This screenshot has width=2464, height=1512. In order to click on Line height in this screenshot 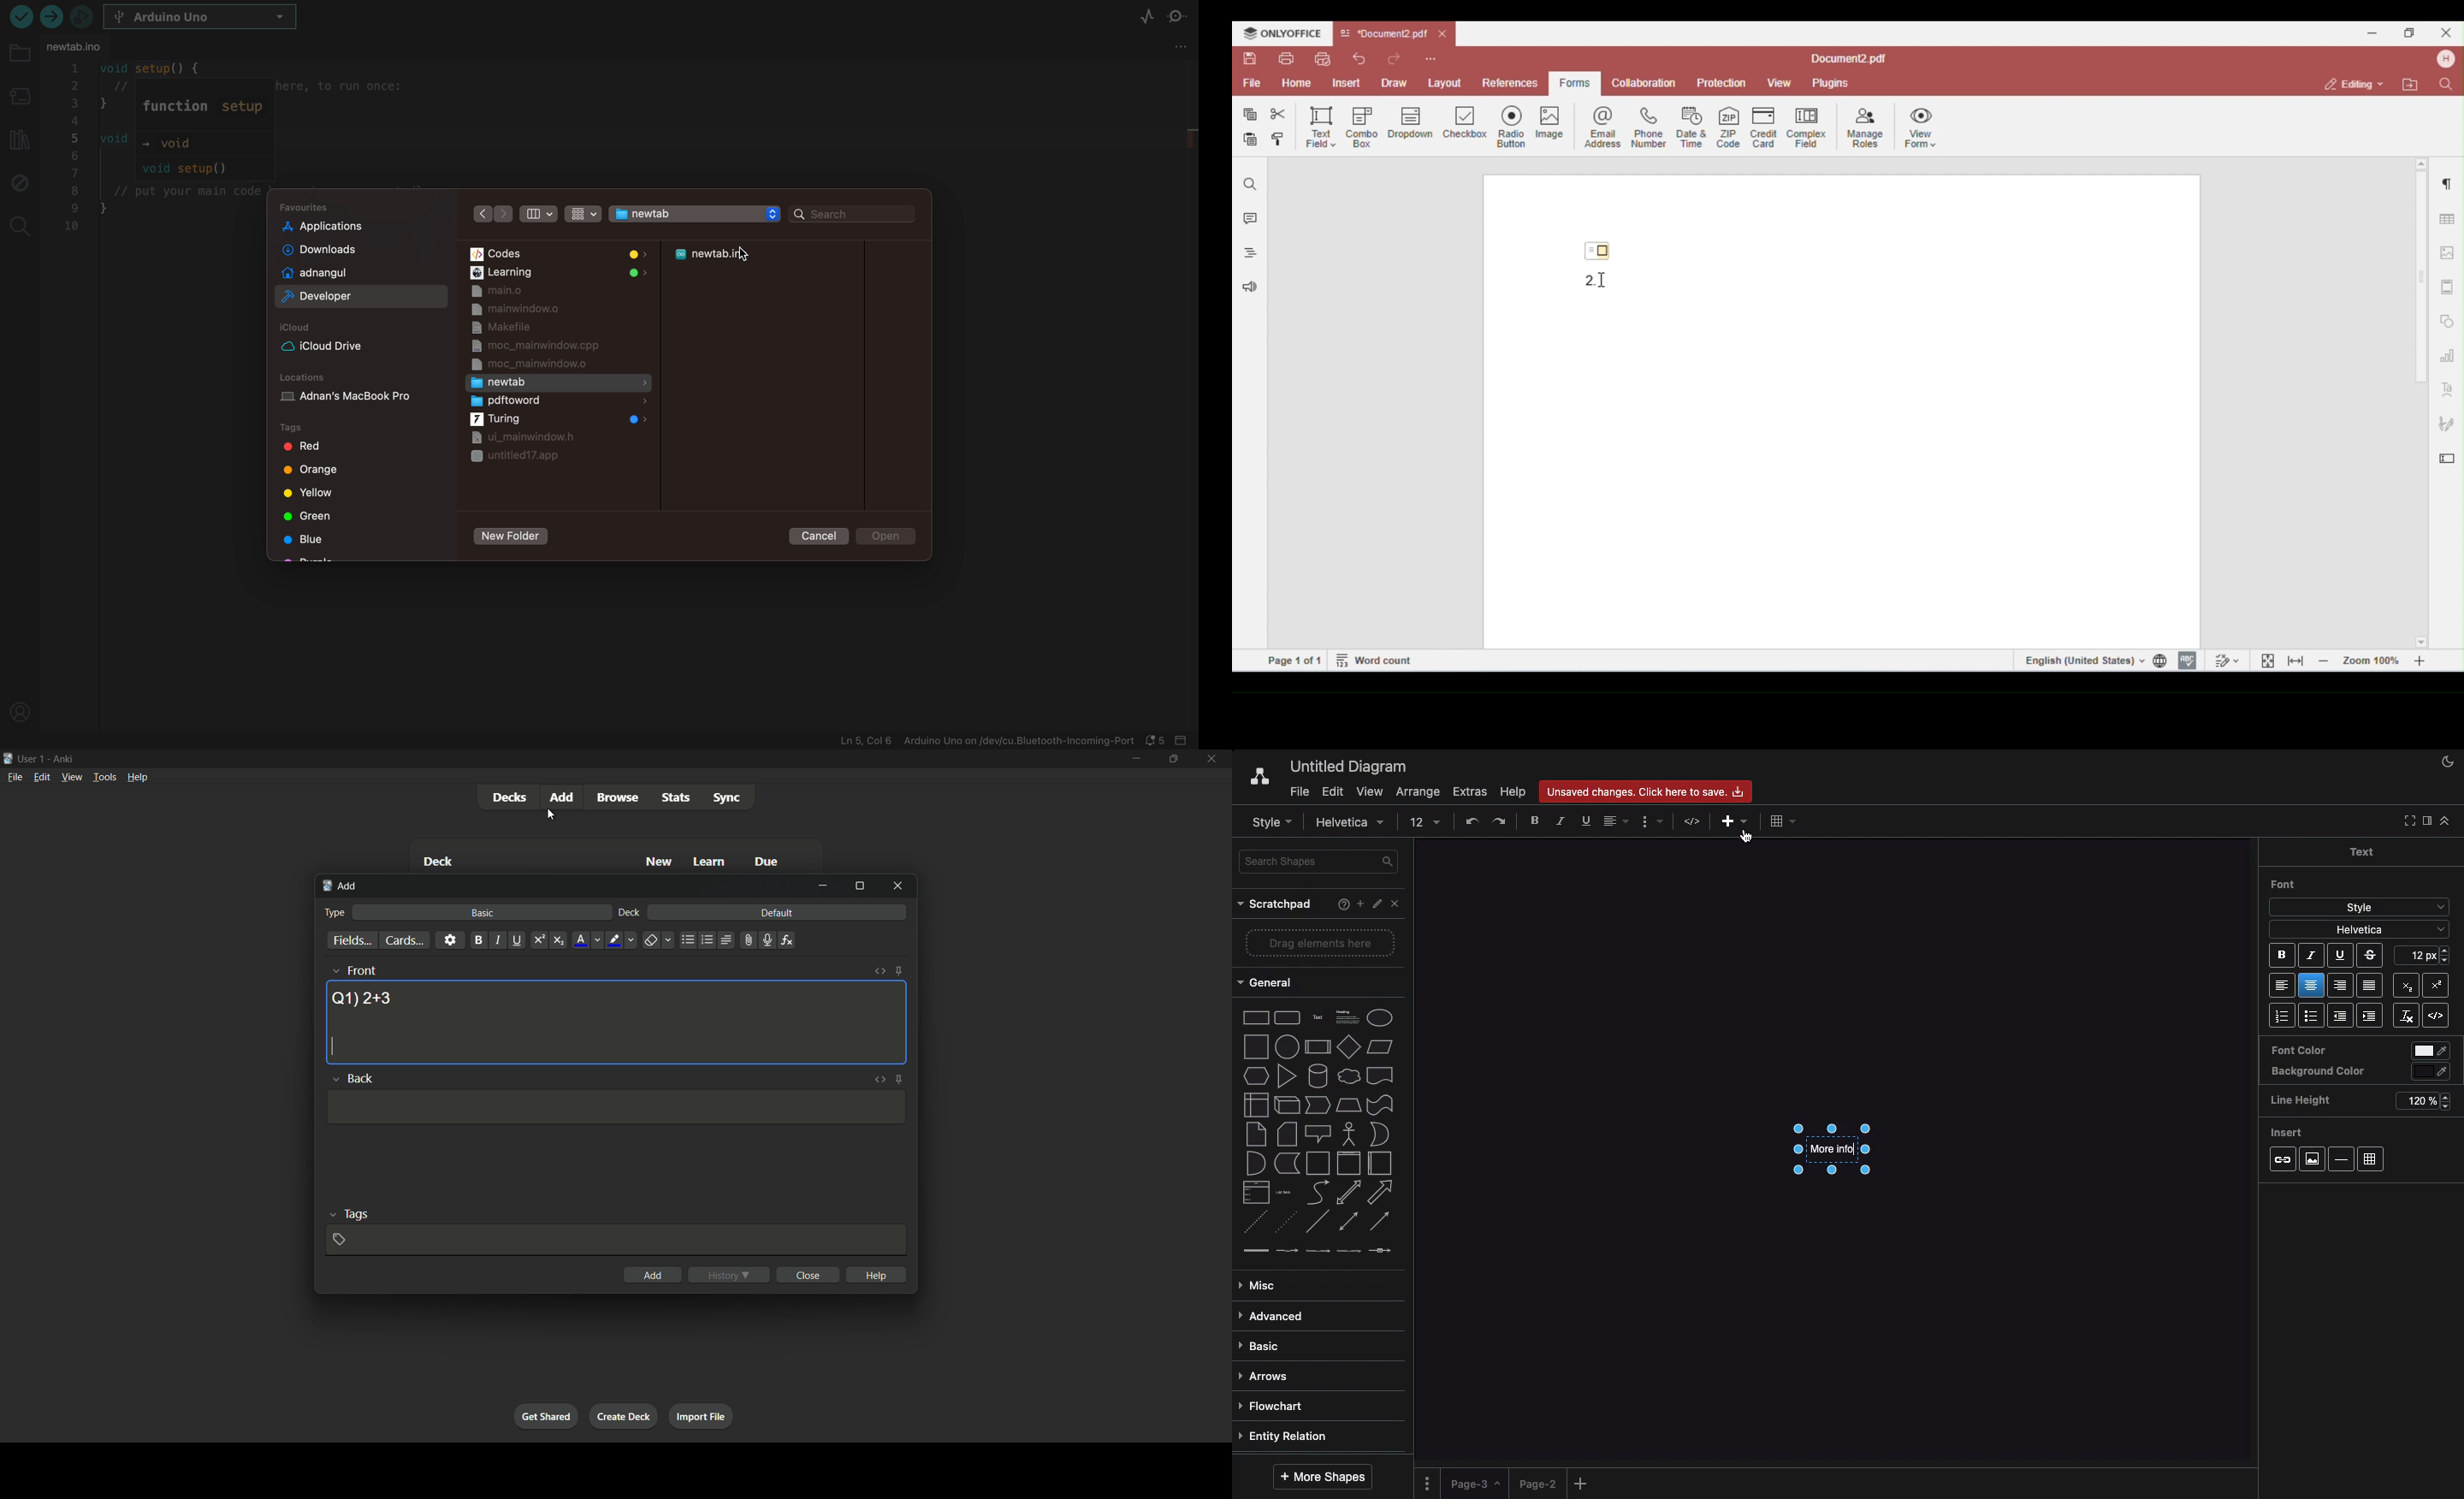, I will do `click(2307, 1098)`.